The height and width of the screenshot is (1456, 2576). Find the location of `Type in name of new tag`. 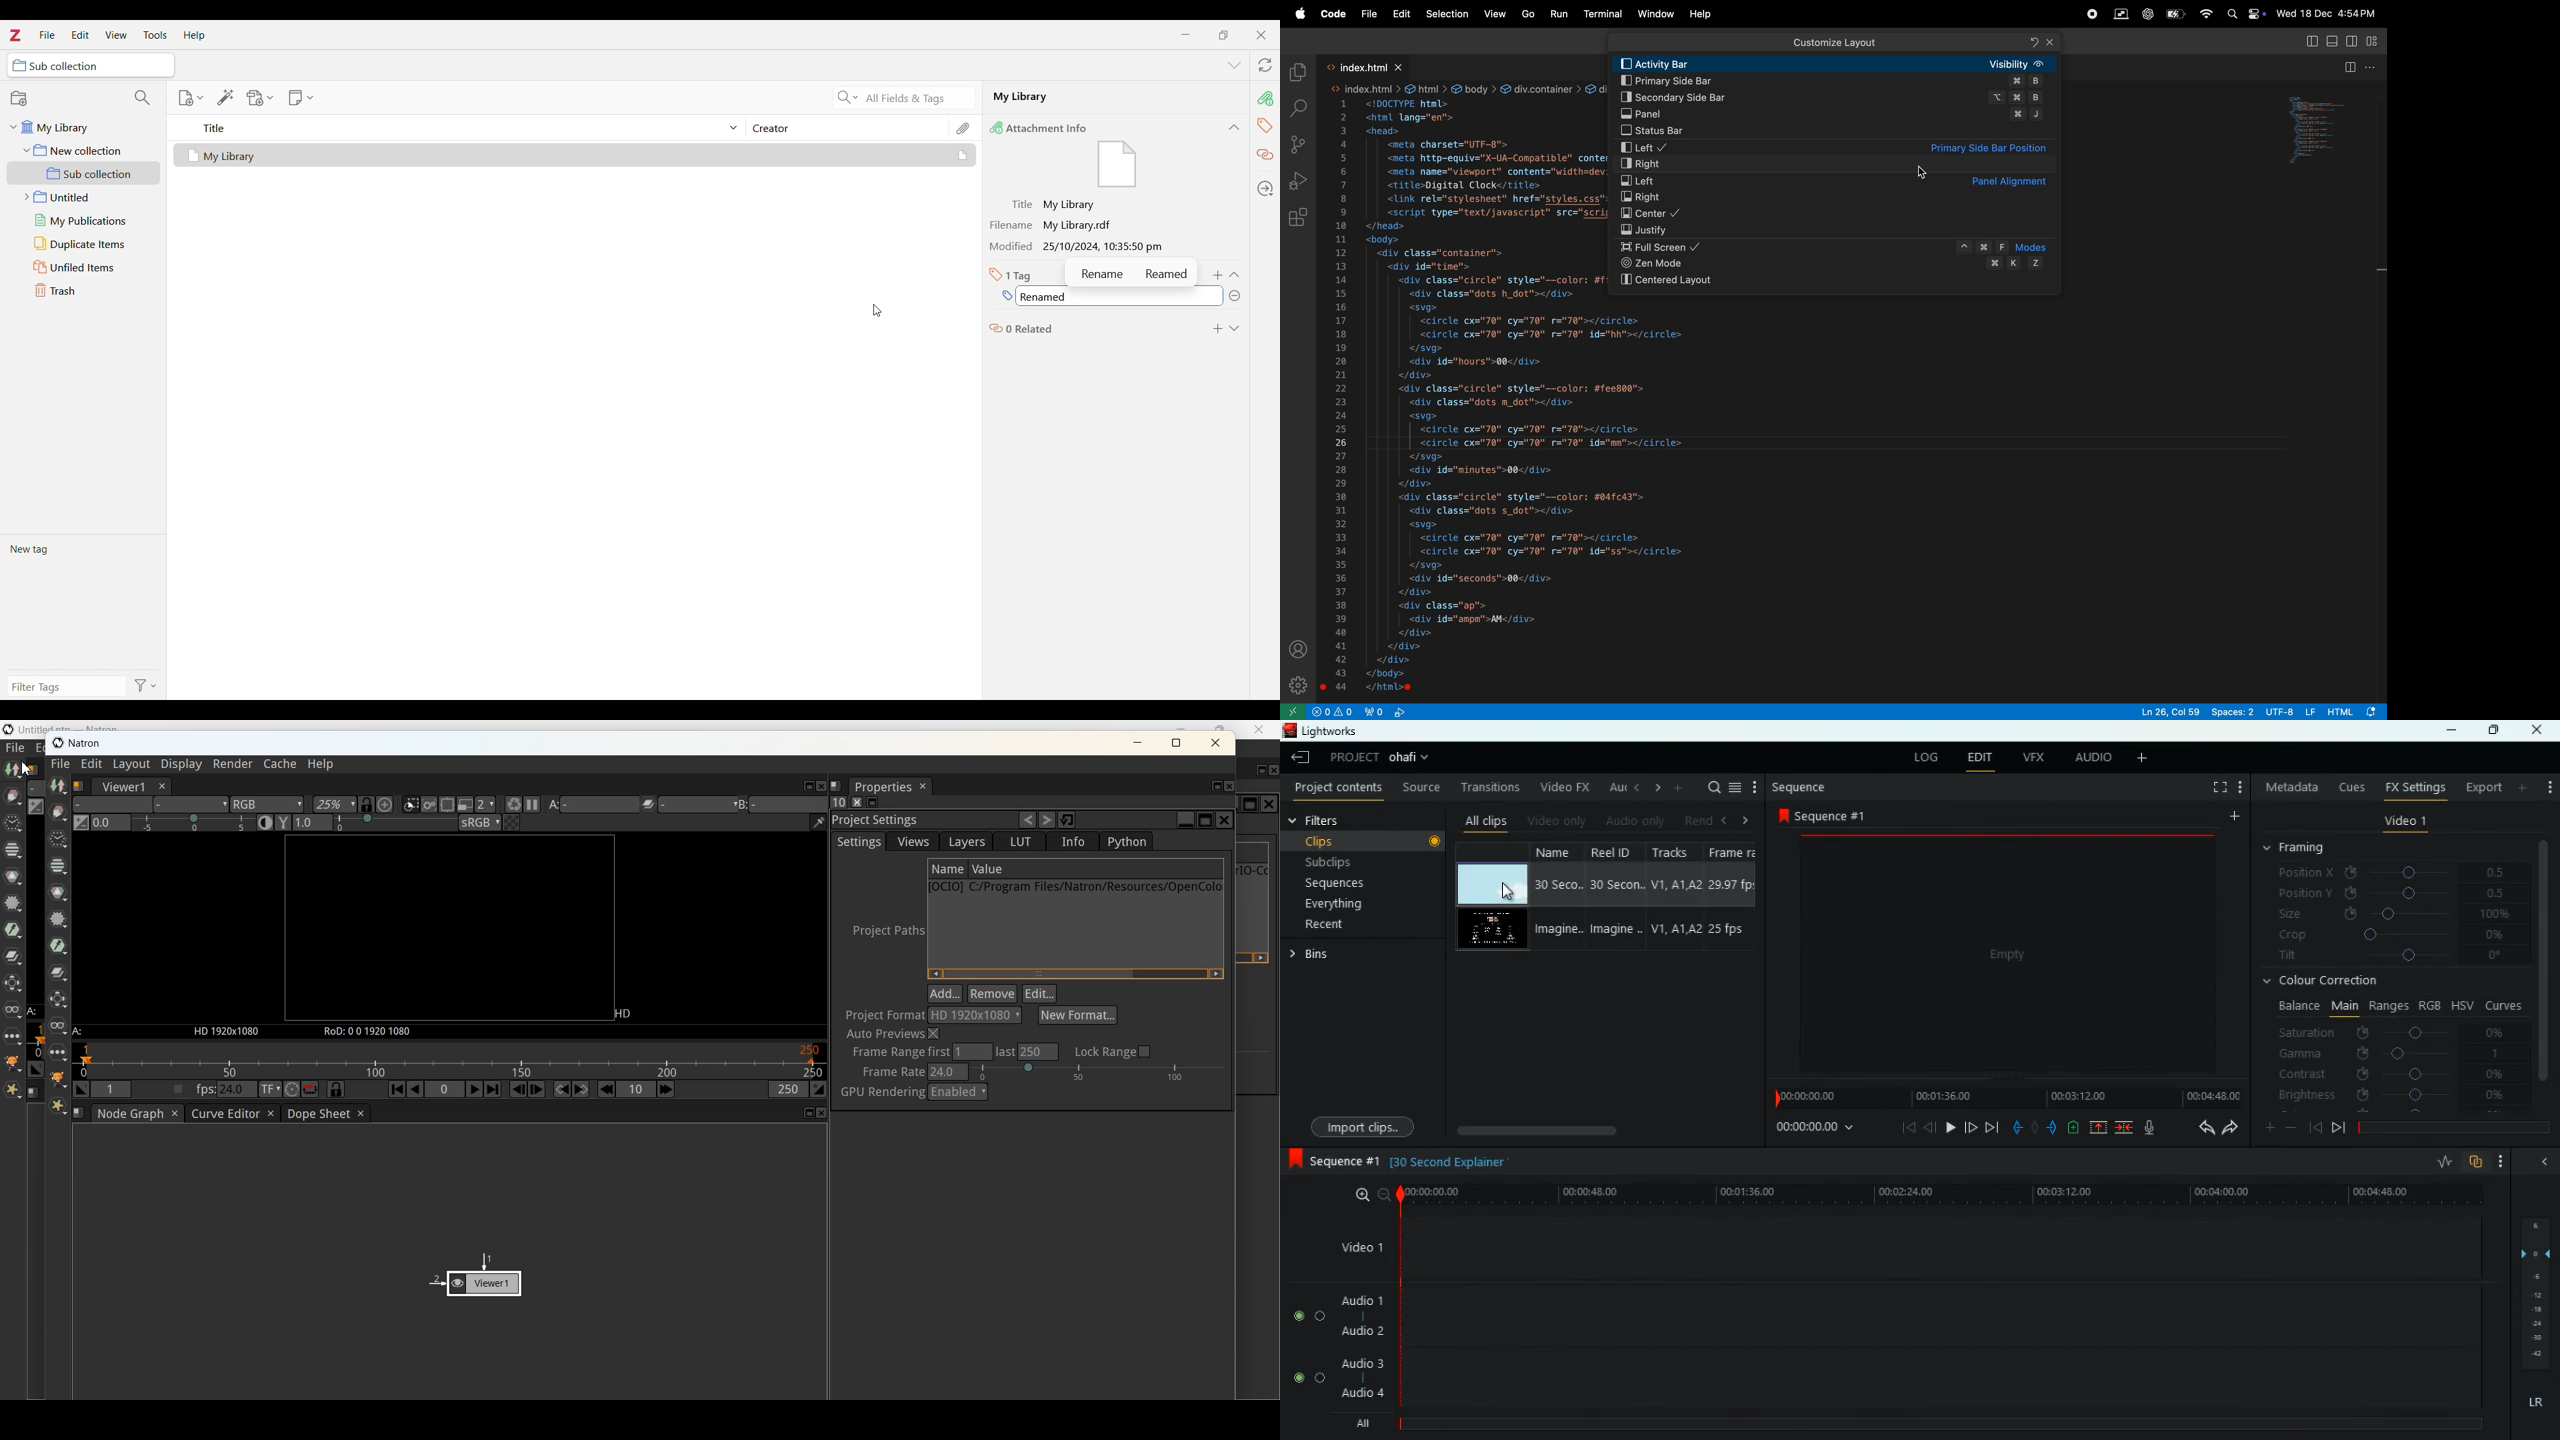

Type in name of new tag is located at coordinates (1006, 297).